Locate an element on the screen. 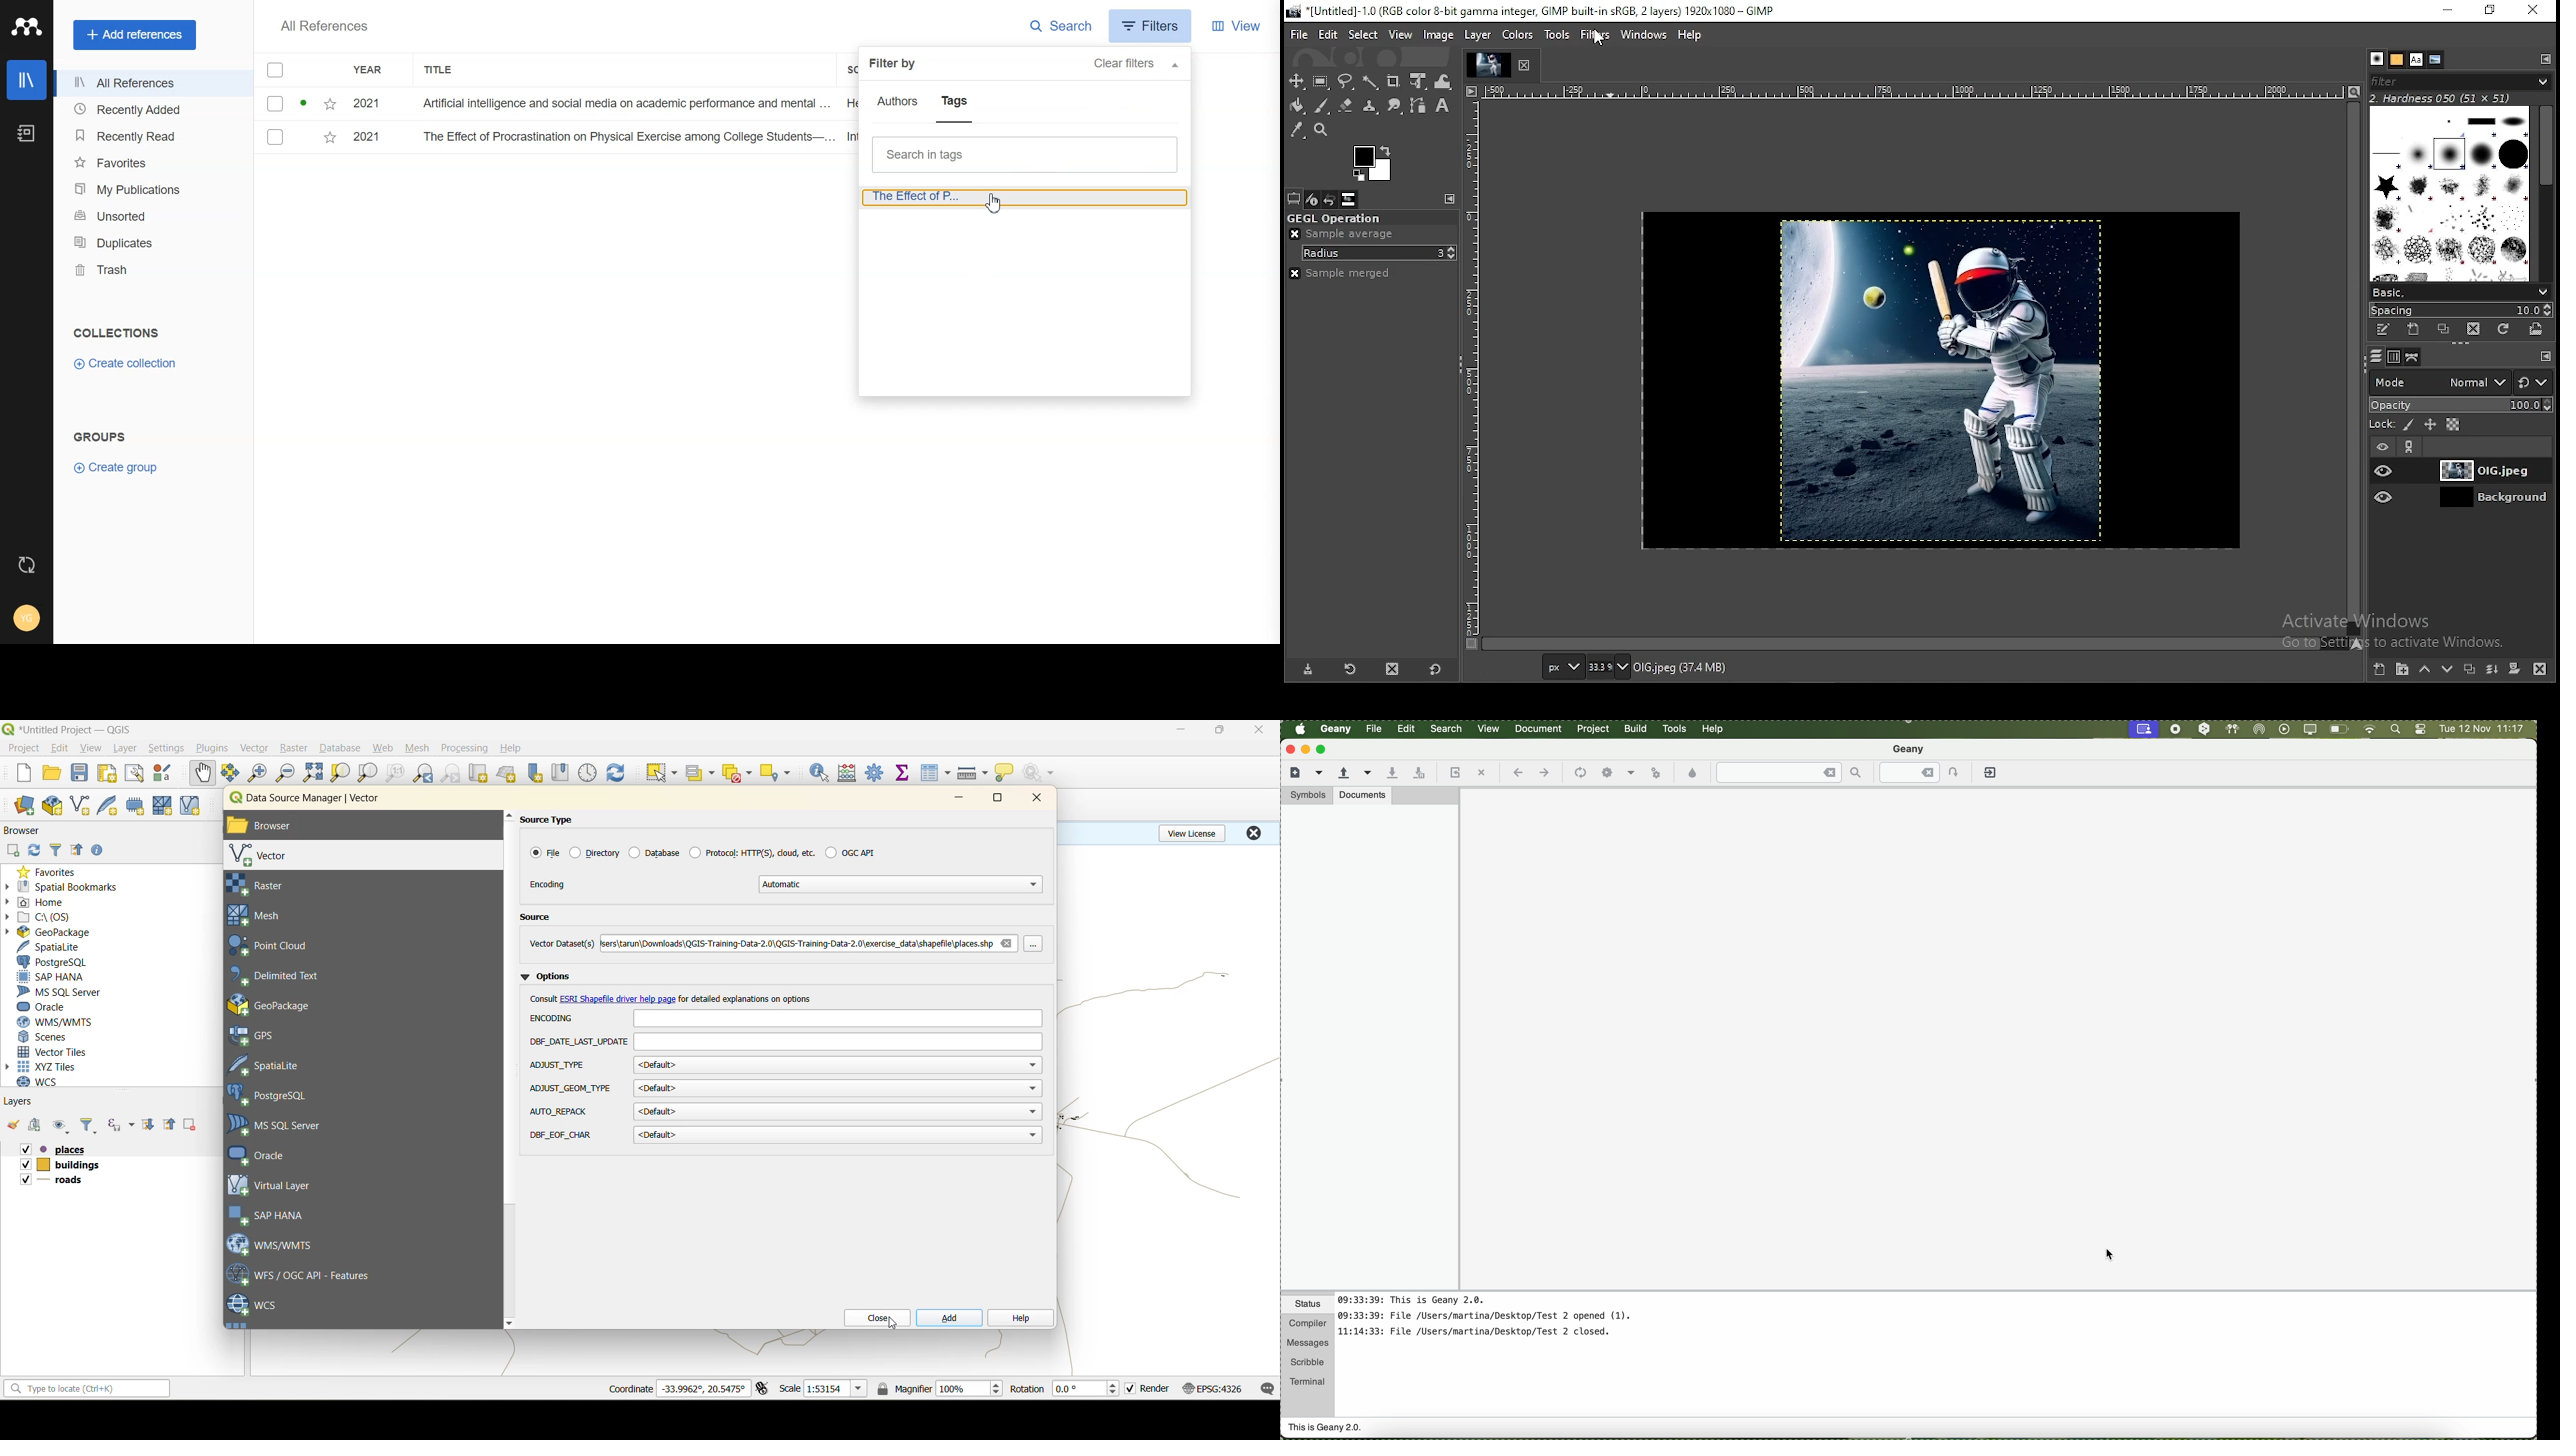  create a new layer is located at coordinates (2381, 669).